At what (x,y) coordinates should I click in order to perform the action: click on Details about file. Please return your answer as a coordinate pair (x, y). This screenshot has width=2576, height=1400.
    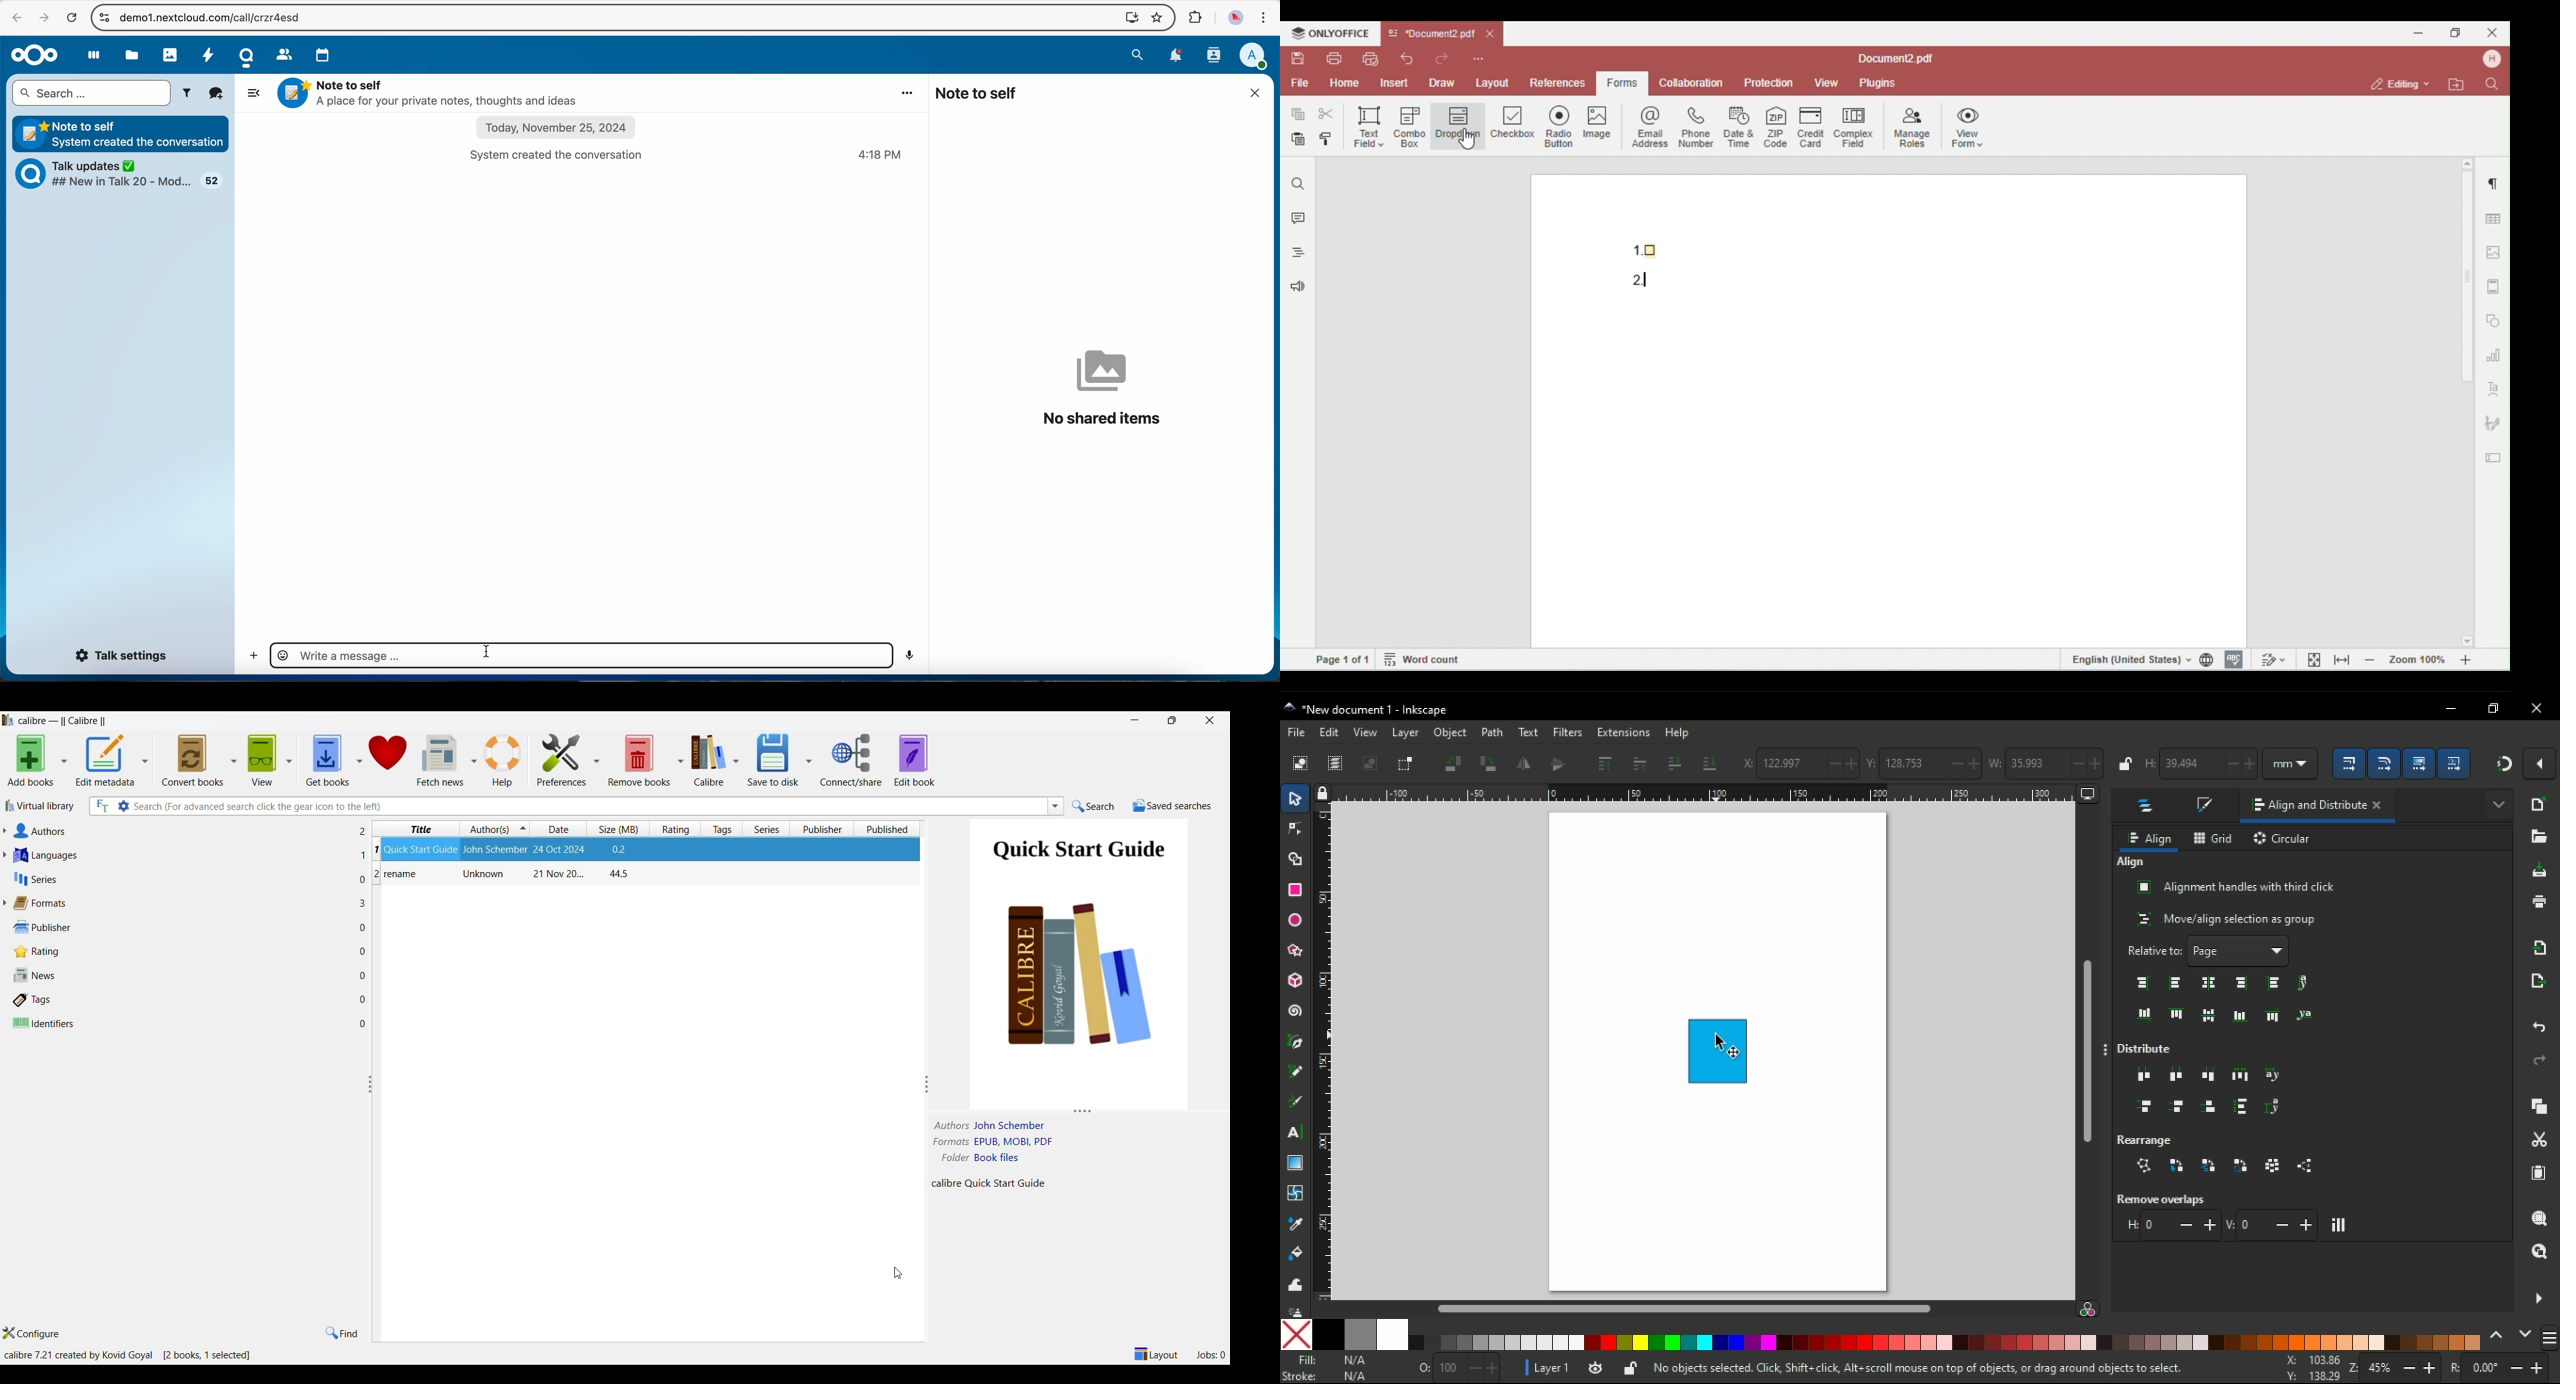
    Looking at the image, I should click on (991, 1183).